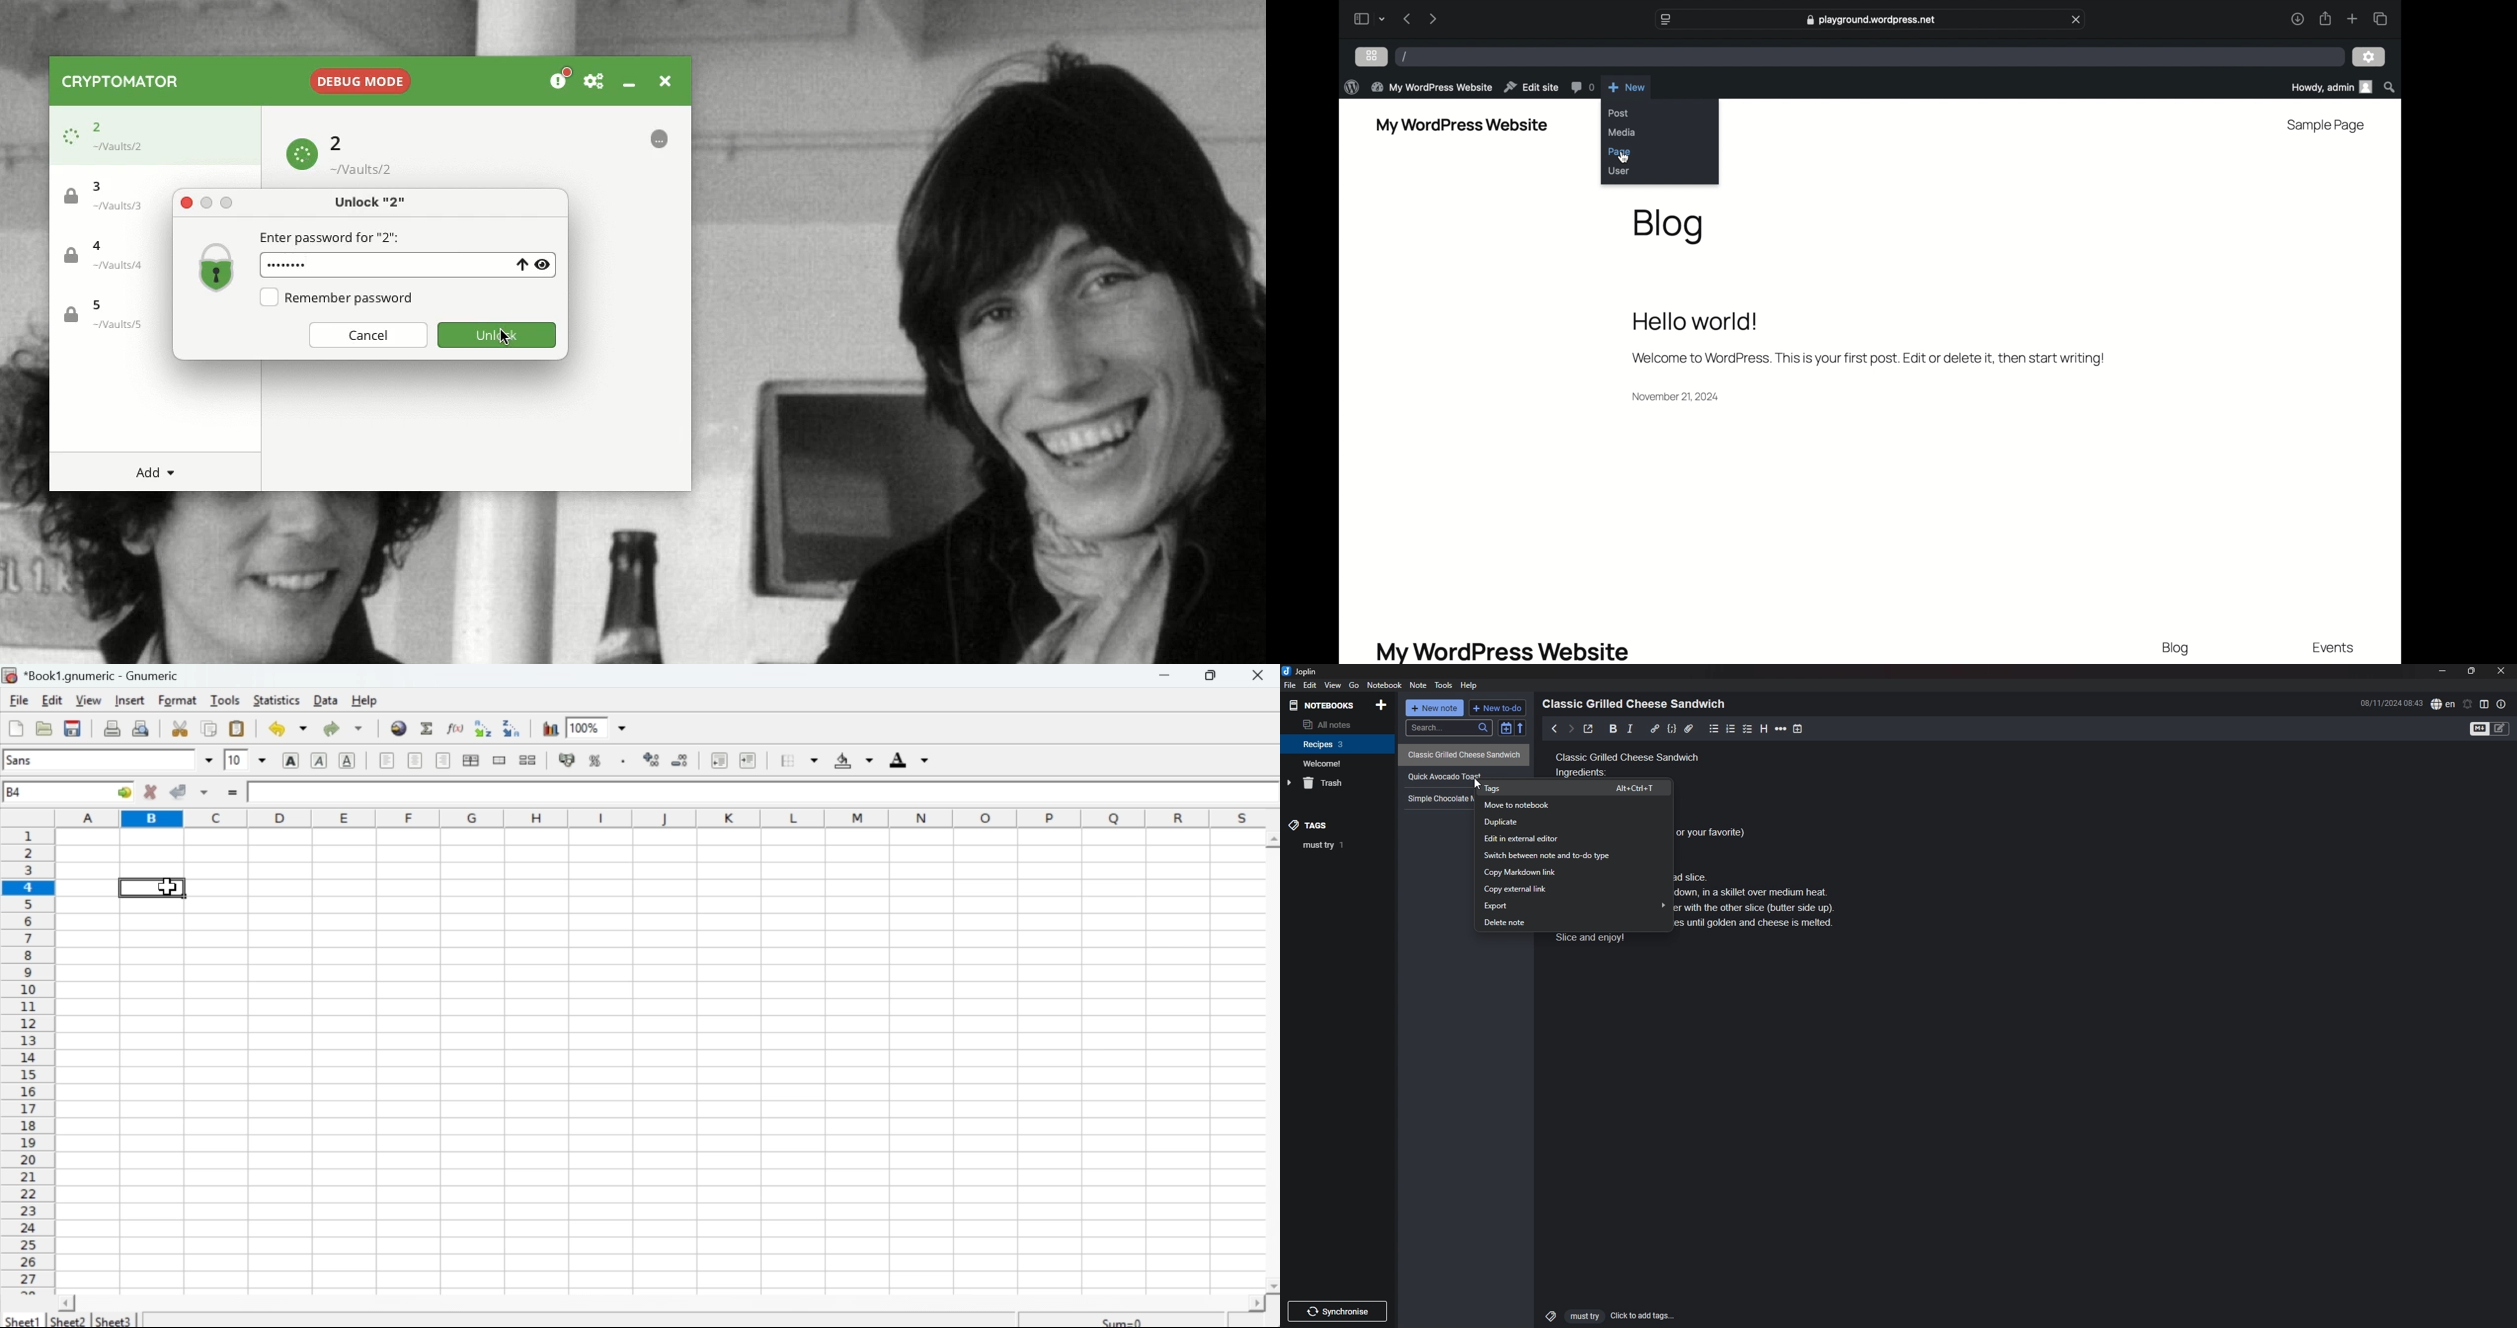 The width and height of the screenshot is (2520, 1344). What do you see at coordinates (1372, 56) in the screenshot?
I see `grid view` at bounding box center [1372, 56].